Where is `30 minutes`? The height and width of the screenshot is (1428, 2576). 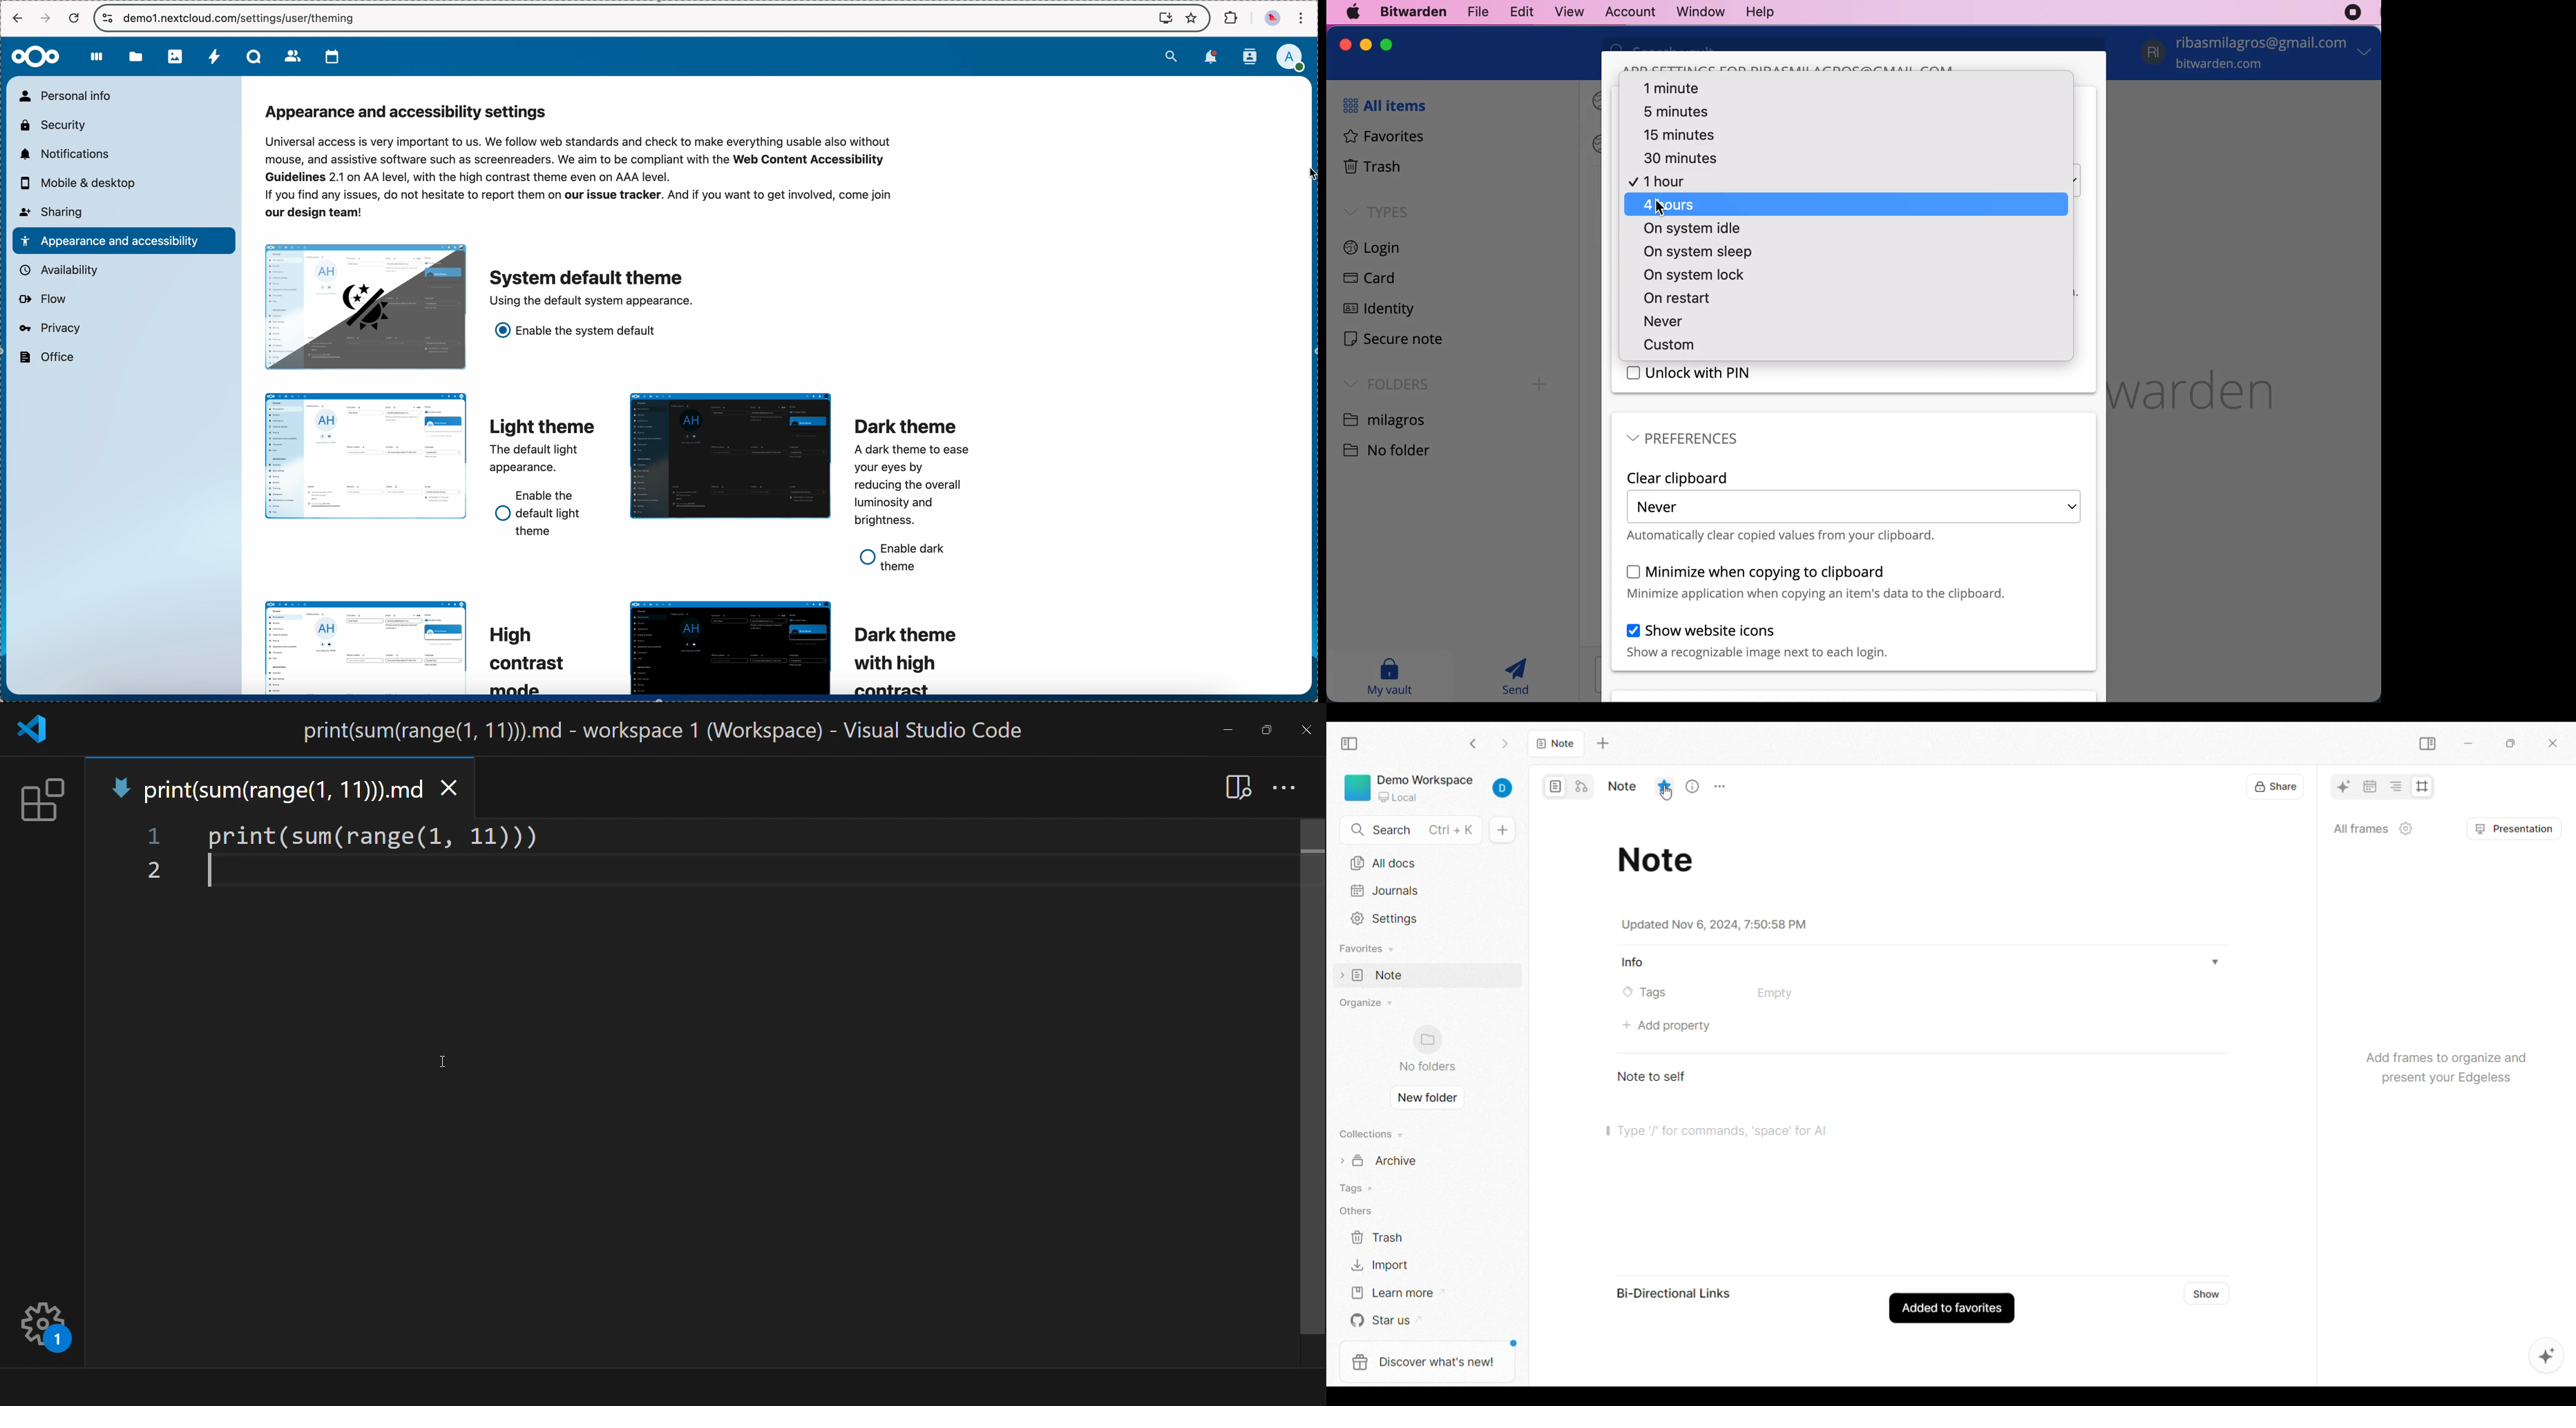
30 minutes is located at coordinates (1685, 159).